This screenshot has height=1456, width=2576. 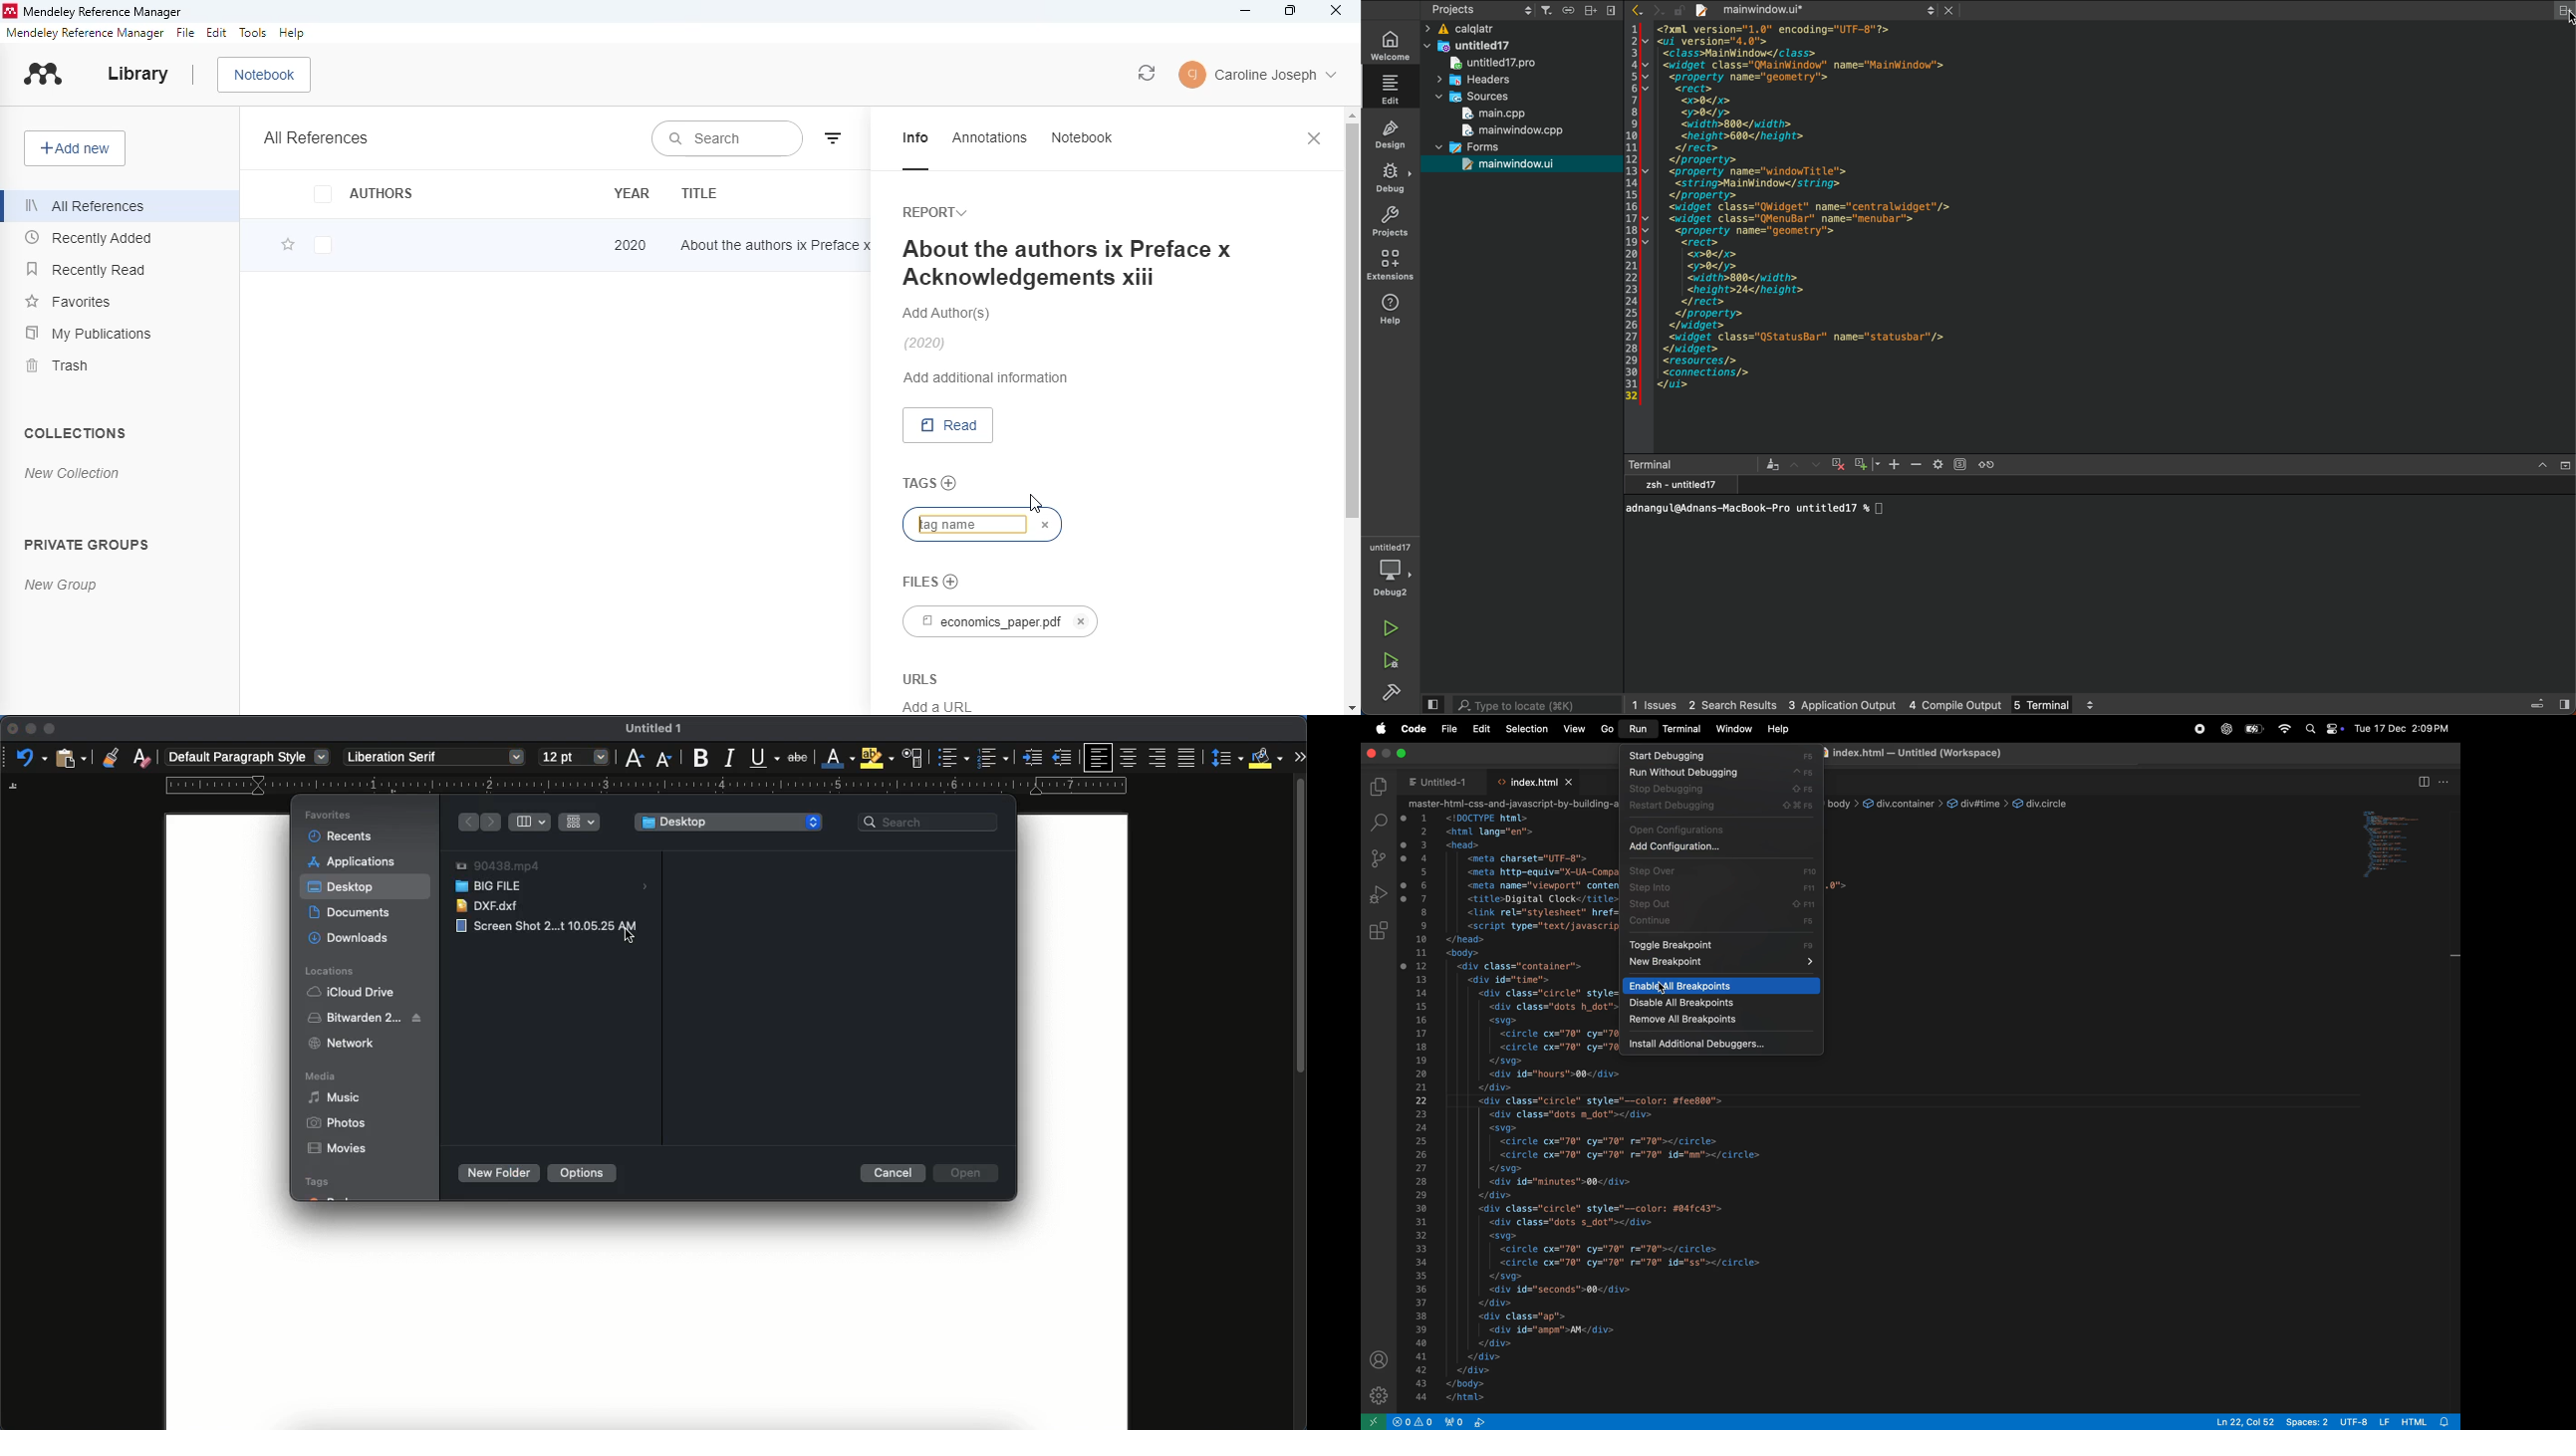 I want to click on add new, so click(x=75, y=148).